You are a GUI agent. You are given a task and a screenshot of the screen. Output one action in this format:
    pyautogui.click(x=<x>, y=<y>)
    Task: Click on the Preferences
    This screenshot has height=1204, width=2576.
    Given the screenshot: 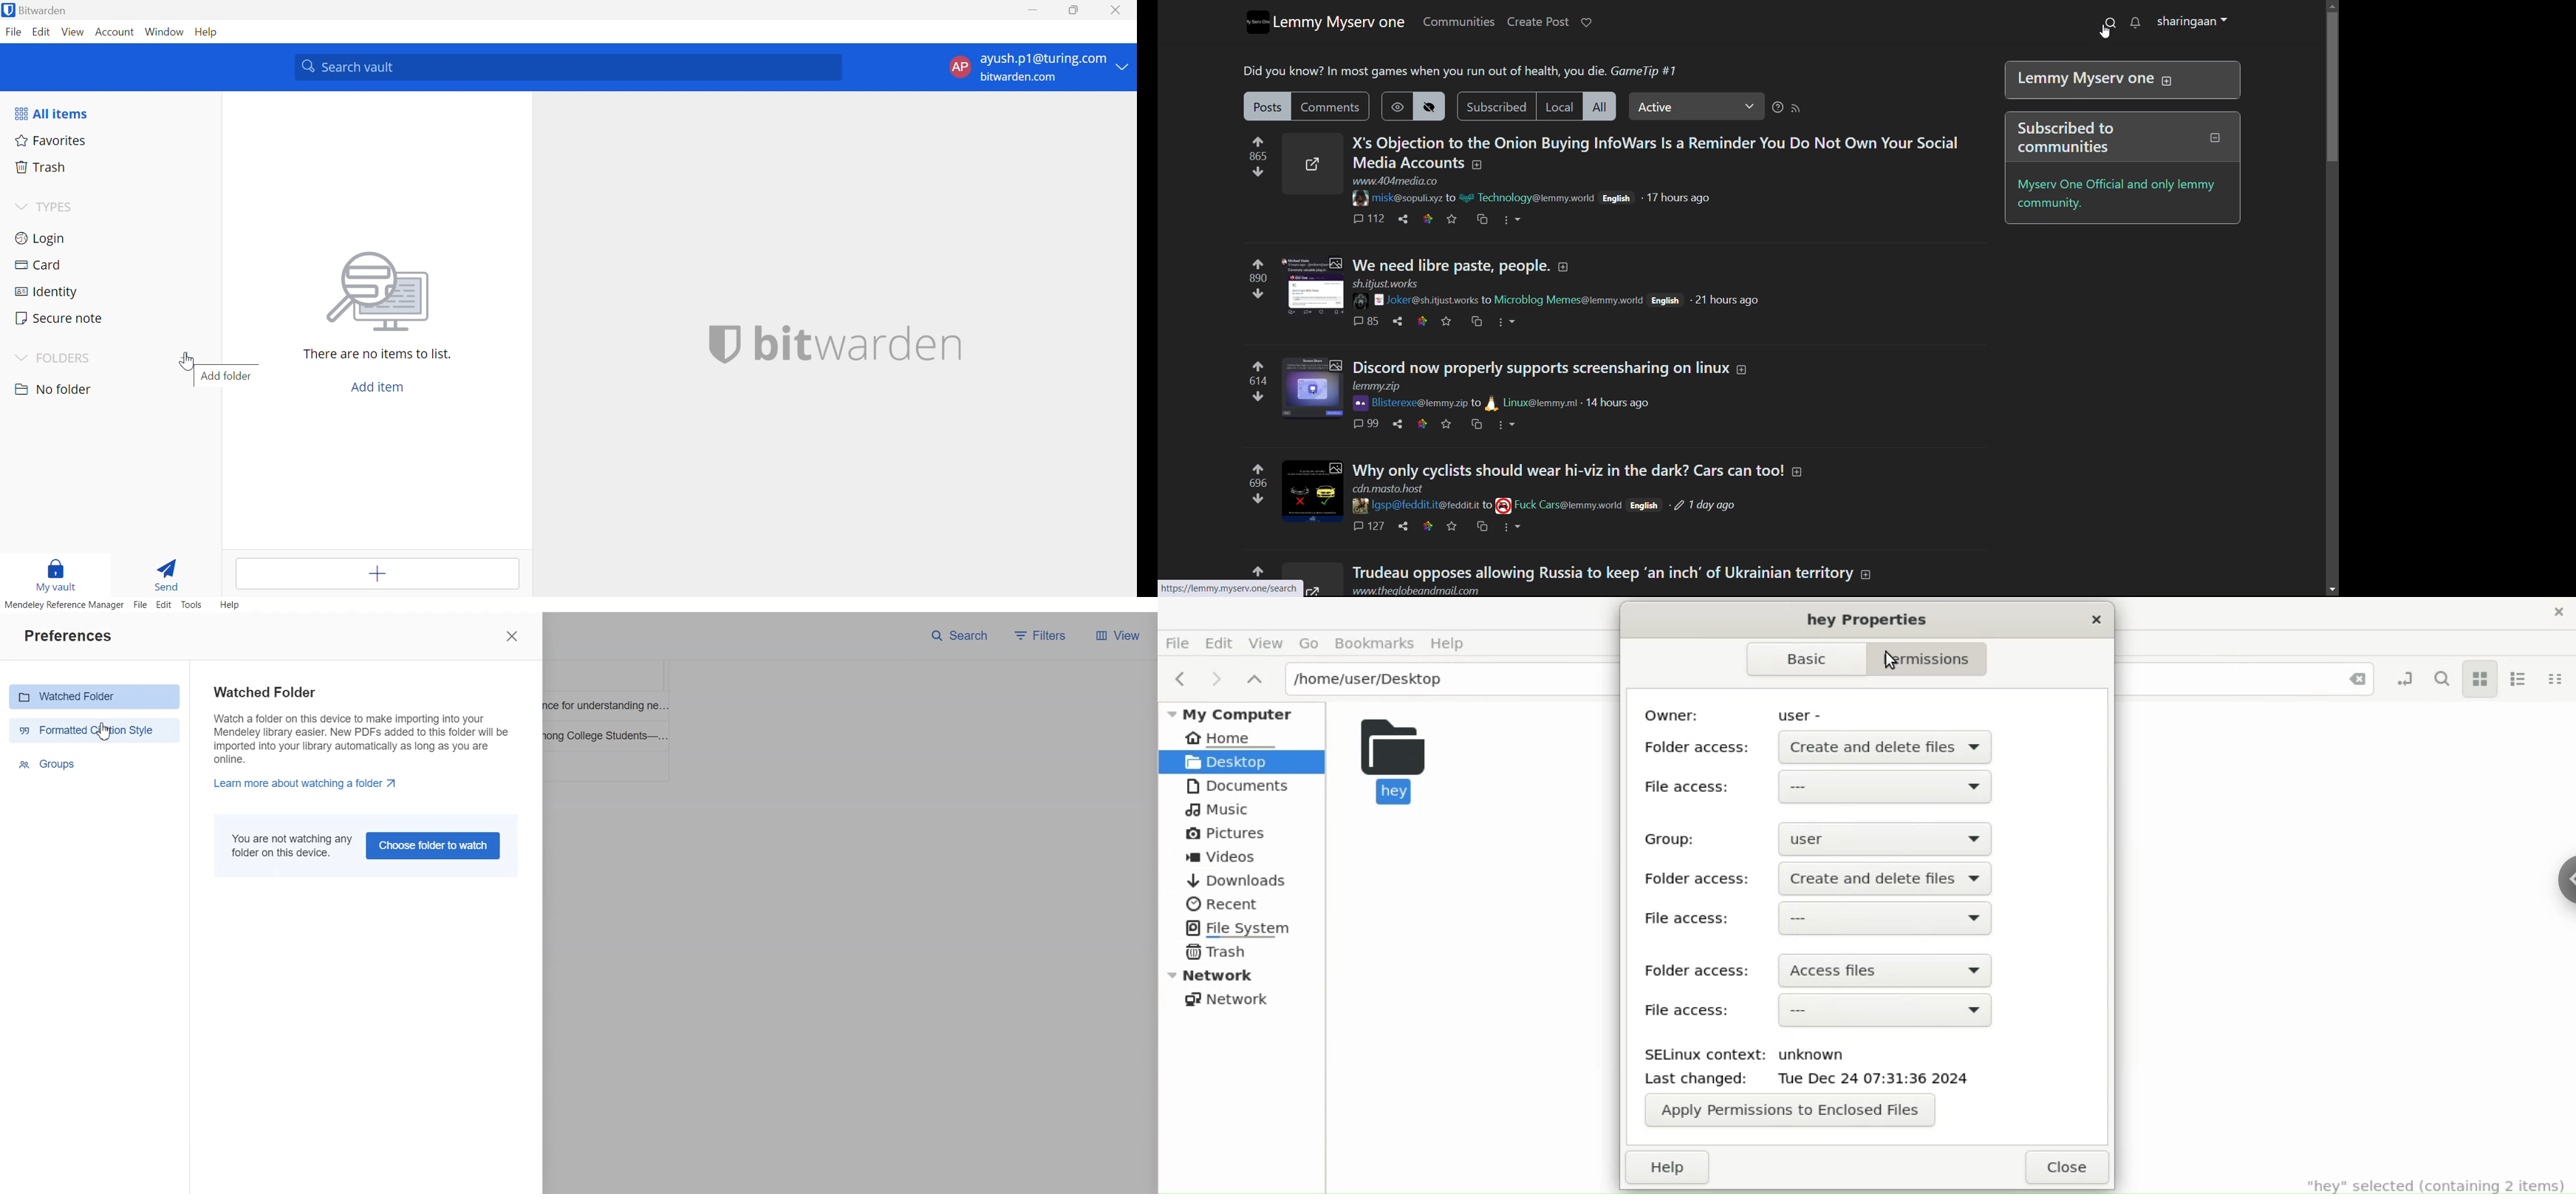 What is the action you would take?
    pyautogui.click(x=68, y=635)
    